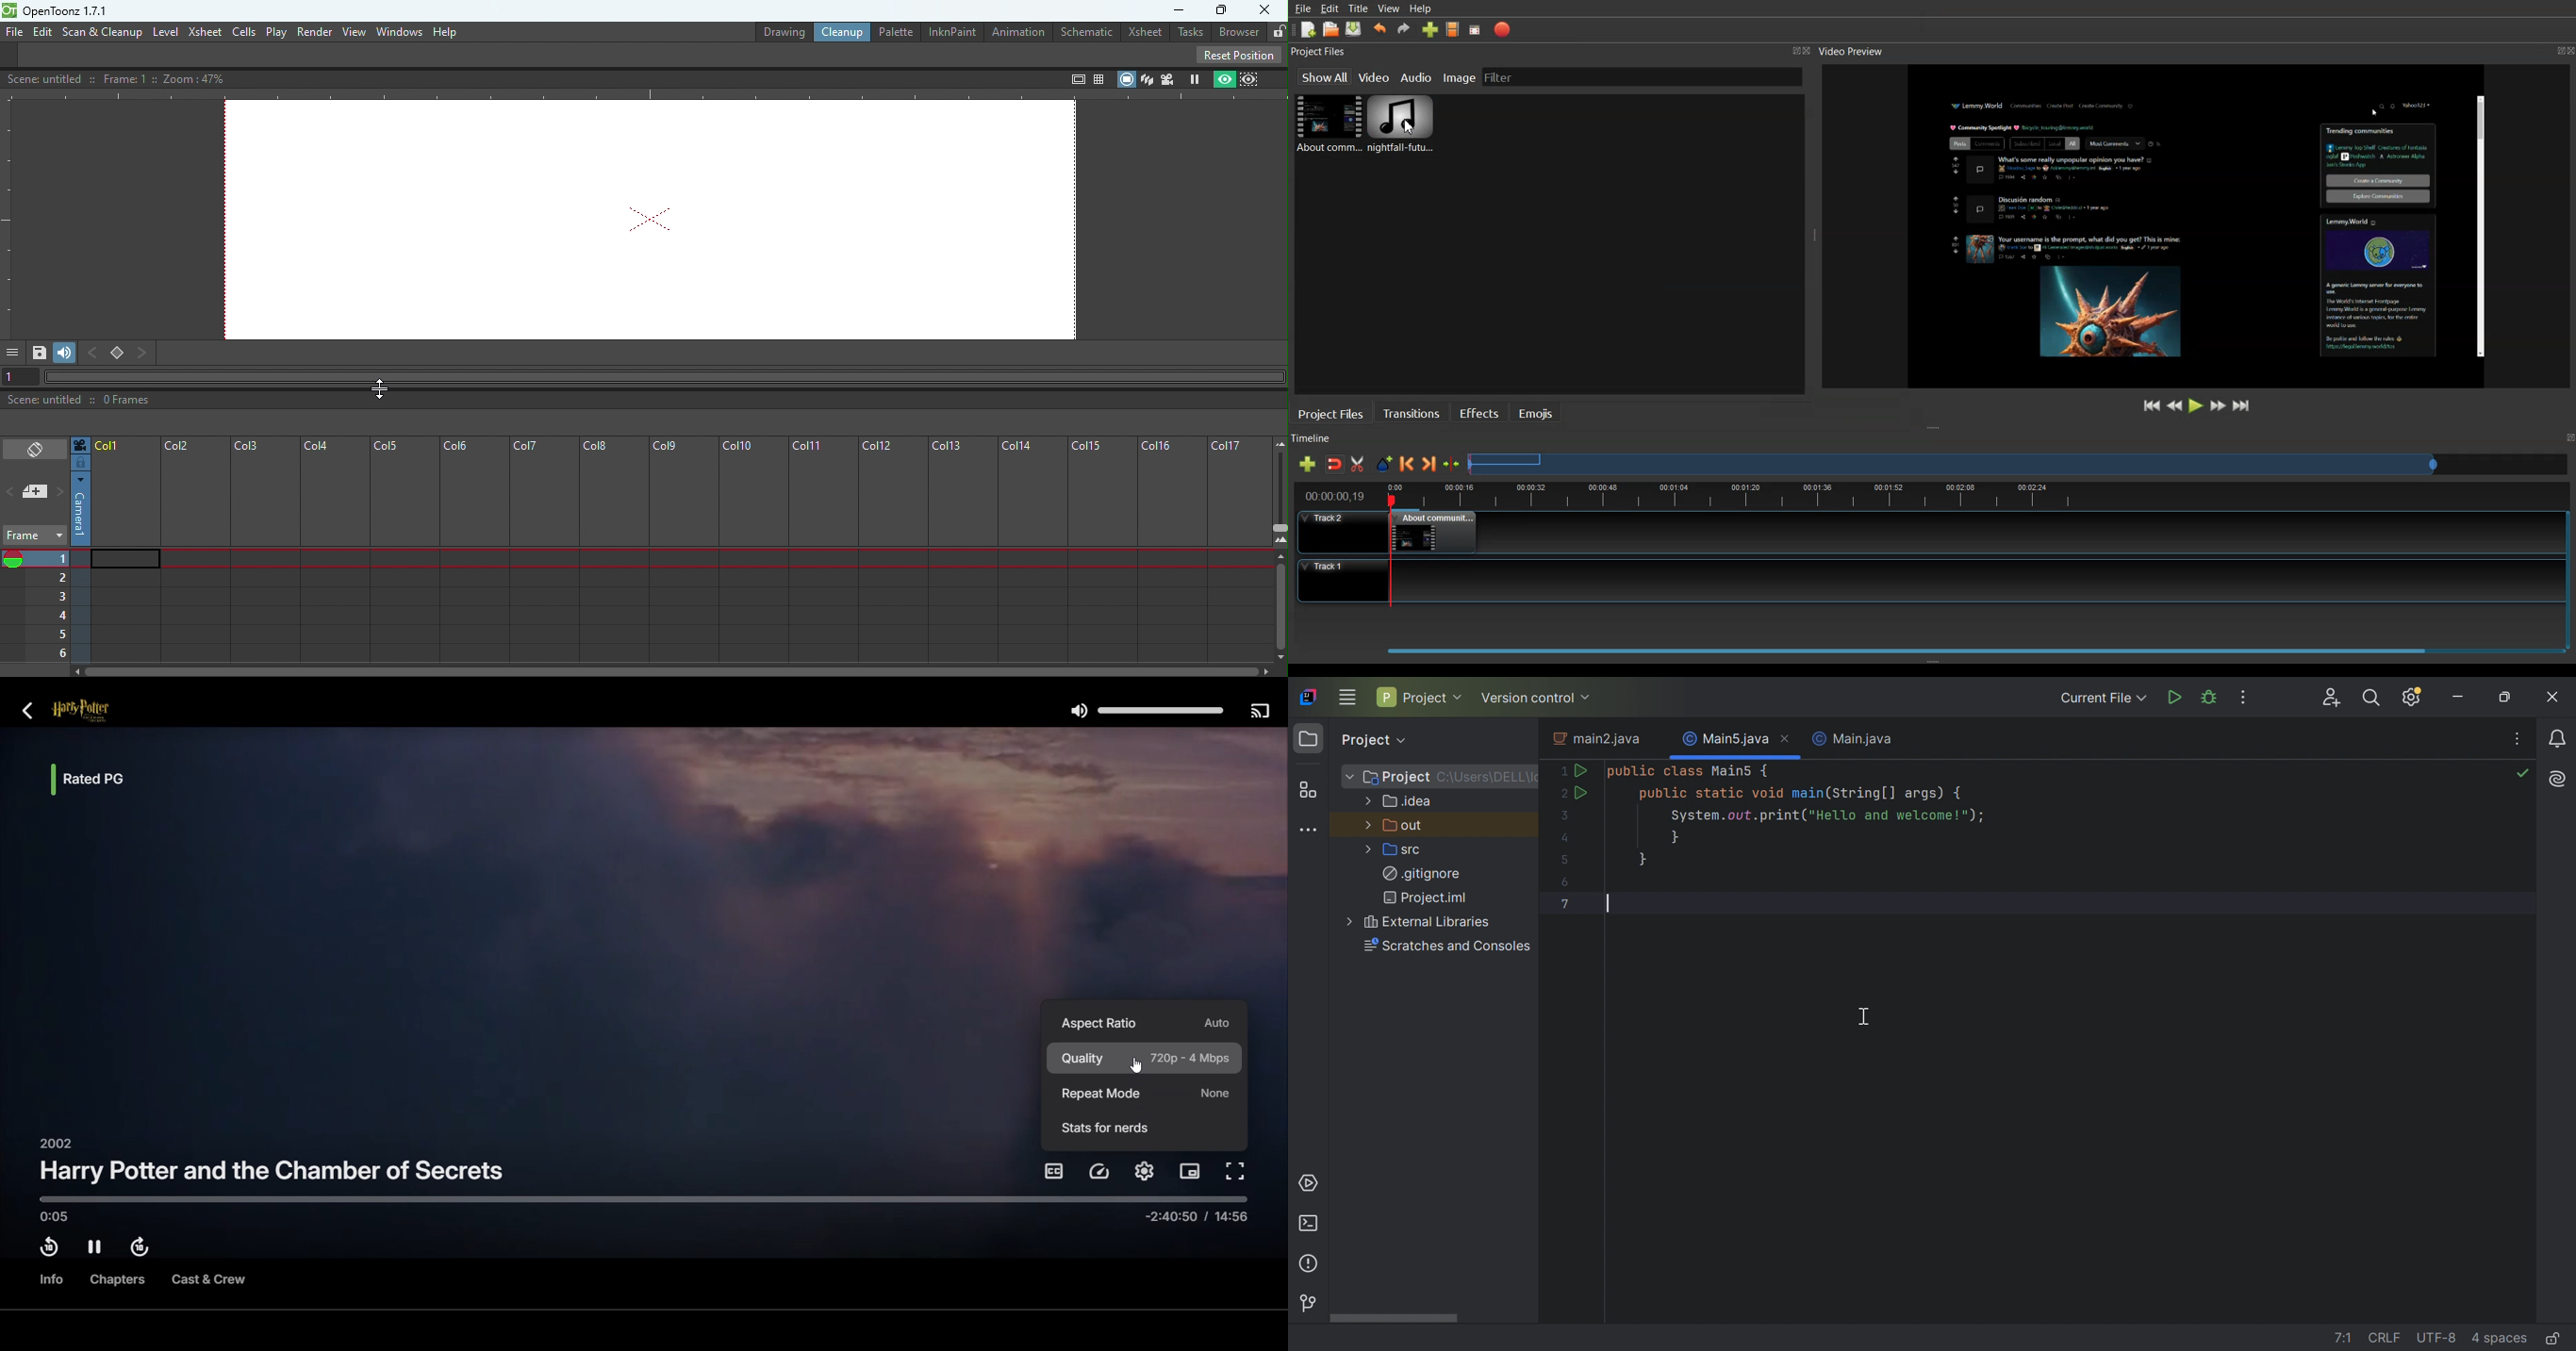 The width and height of the screenshot is (2576, 1372). Describe the element at coordinates (2153, 406) in the screenshot. I see `Jump to Start` at that location.